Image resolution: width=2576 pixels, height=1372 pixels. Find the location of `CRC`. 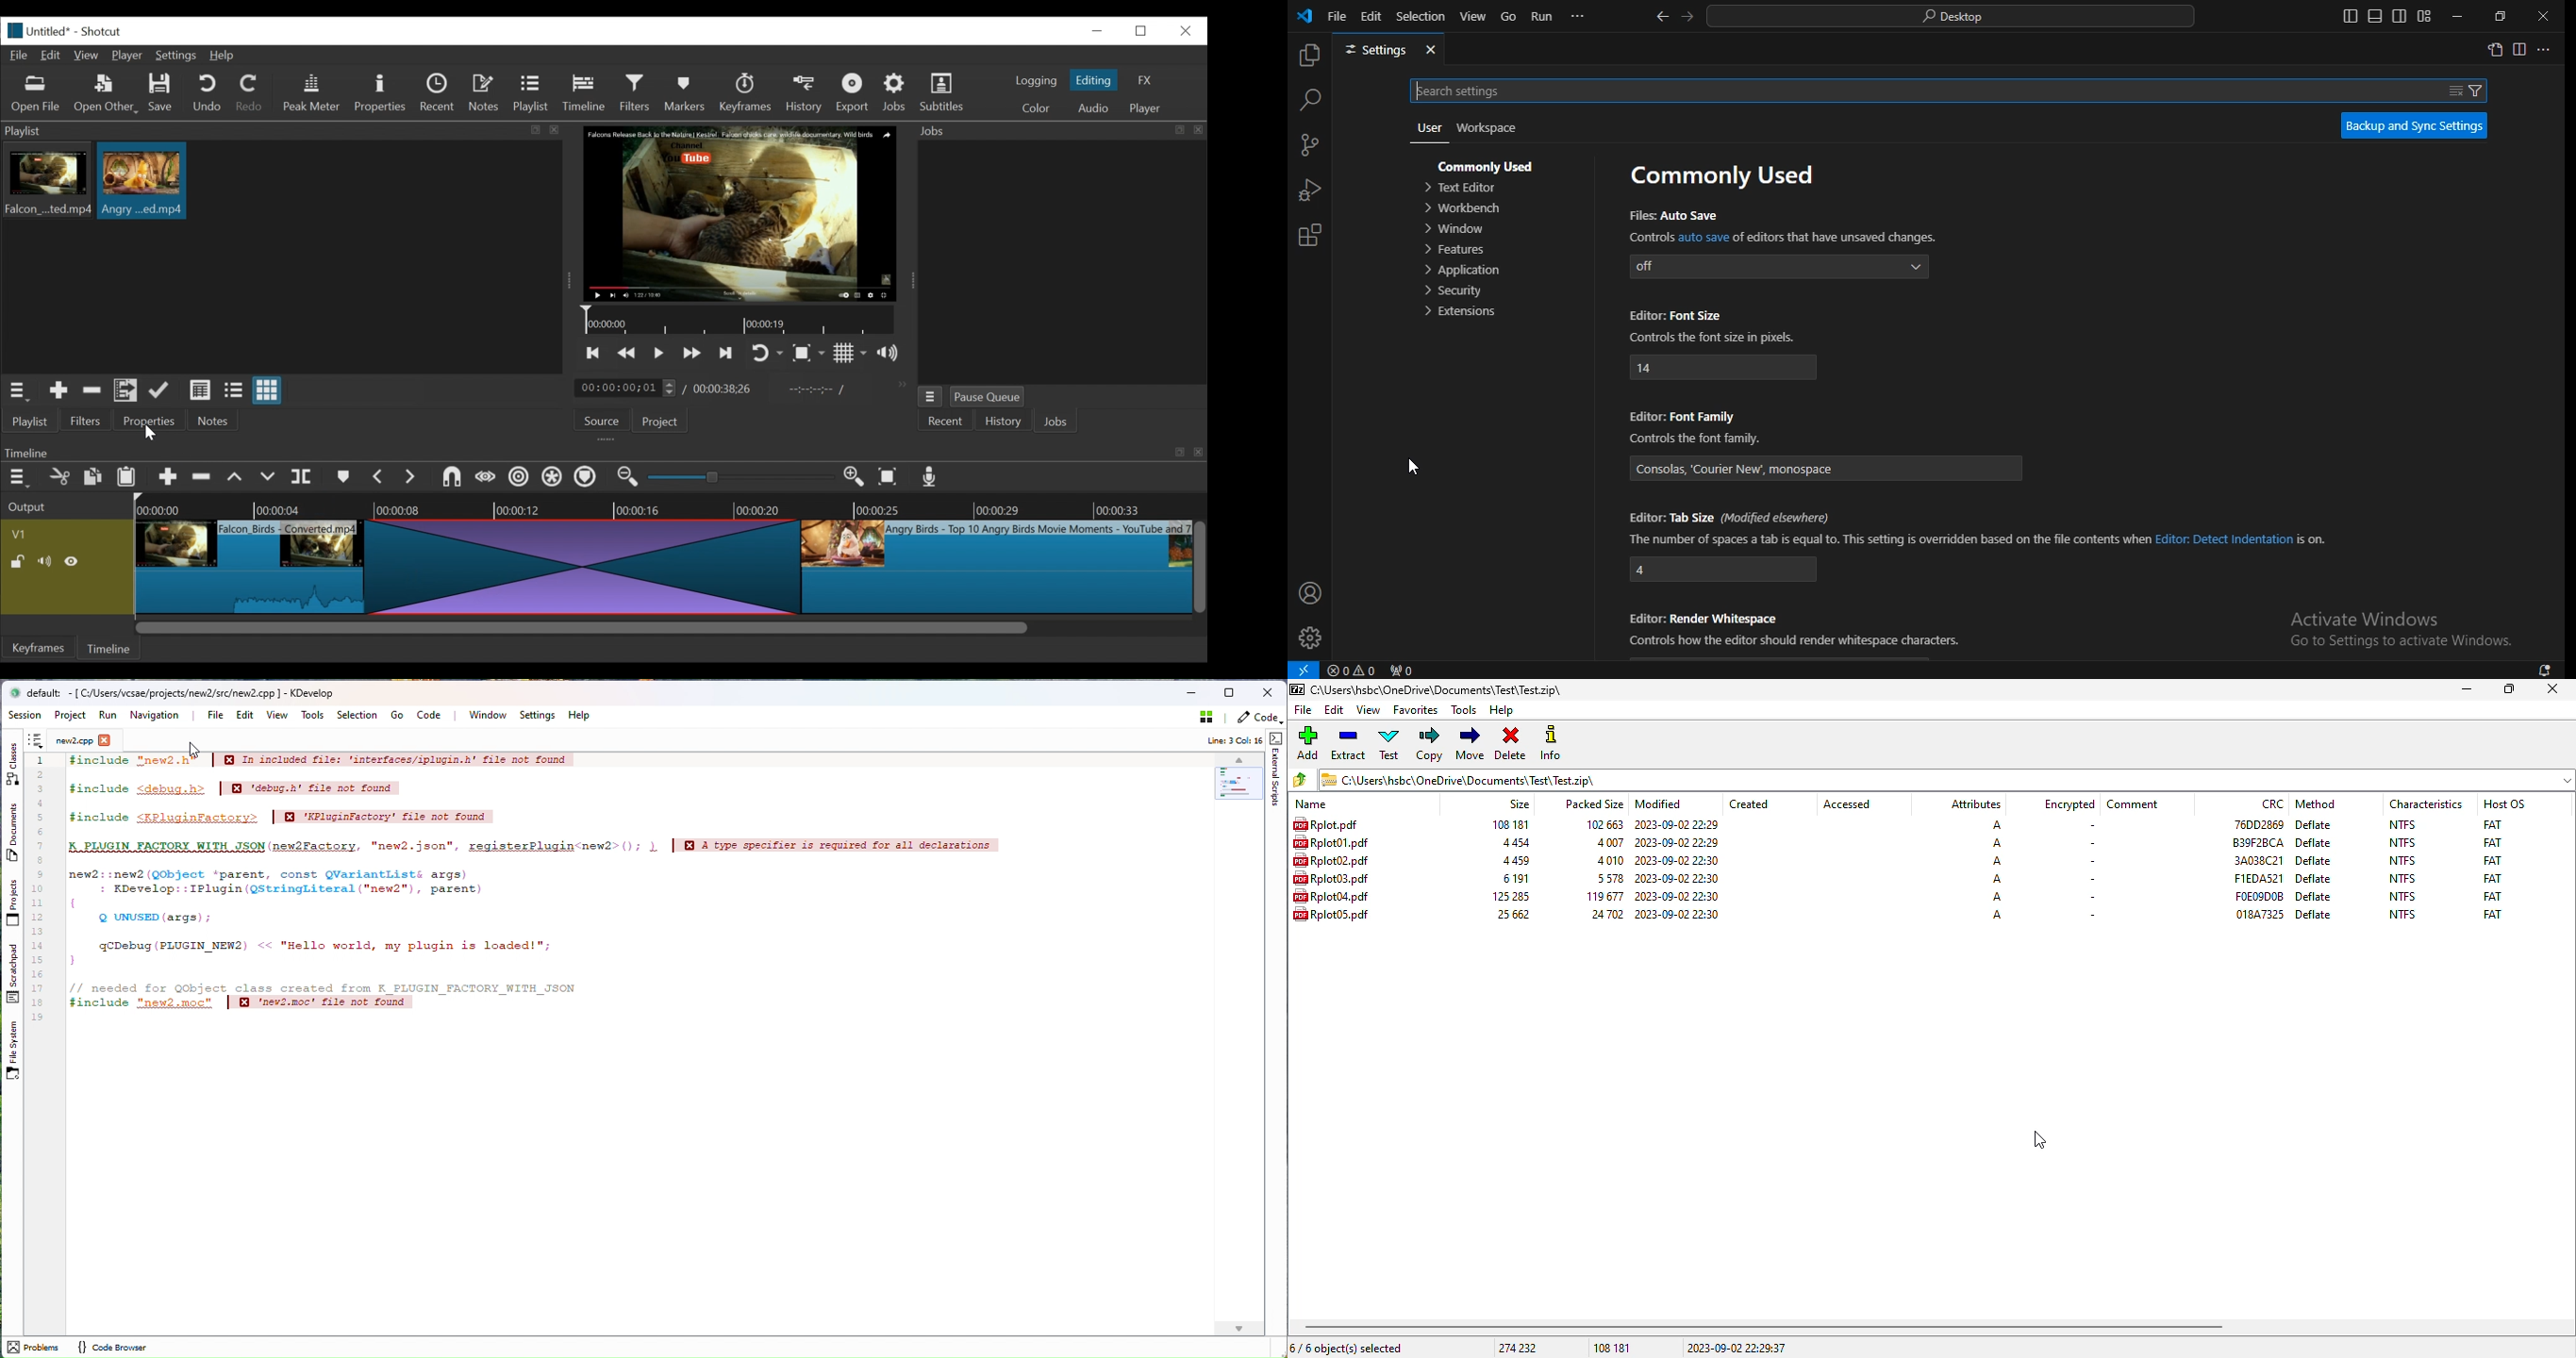

CRC is located at coordinates (2258, 842).